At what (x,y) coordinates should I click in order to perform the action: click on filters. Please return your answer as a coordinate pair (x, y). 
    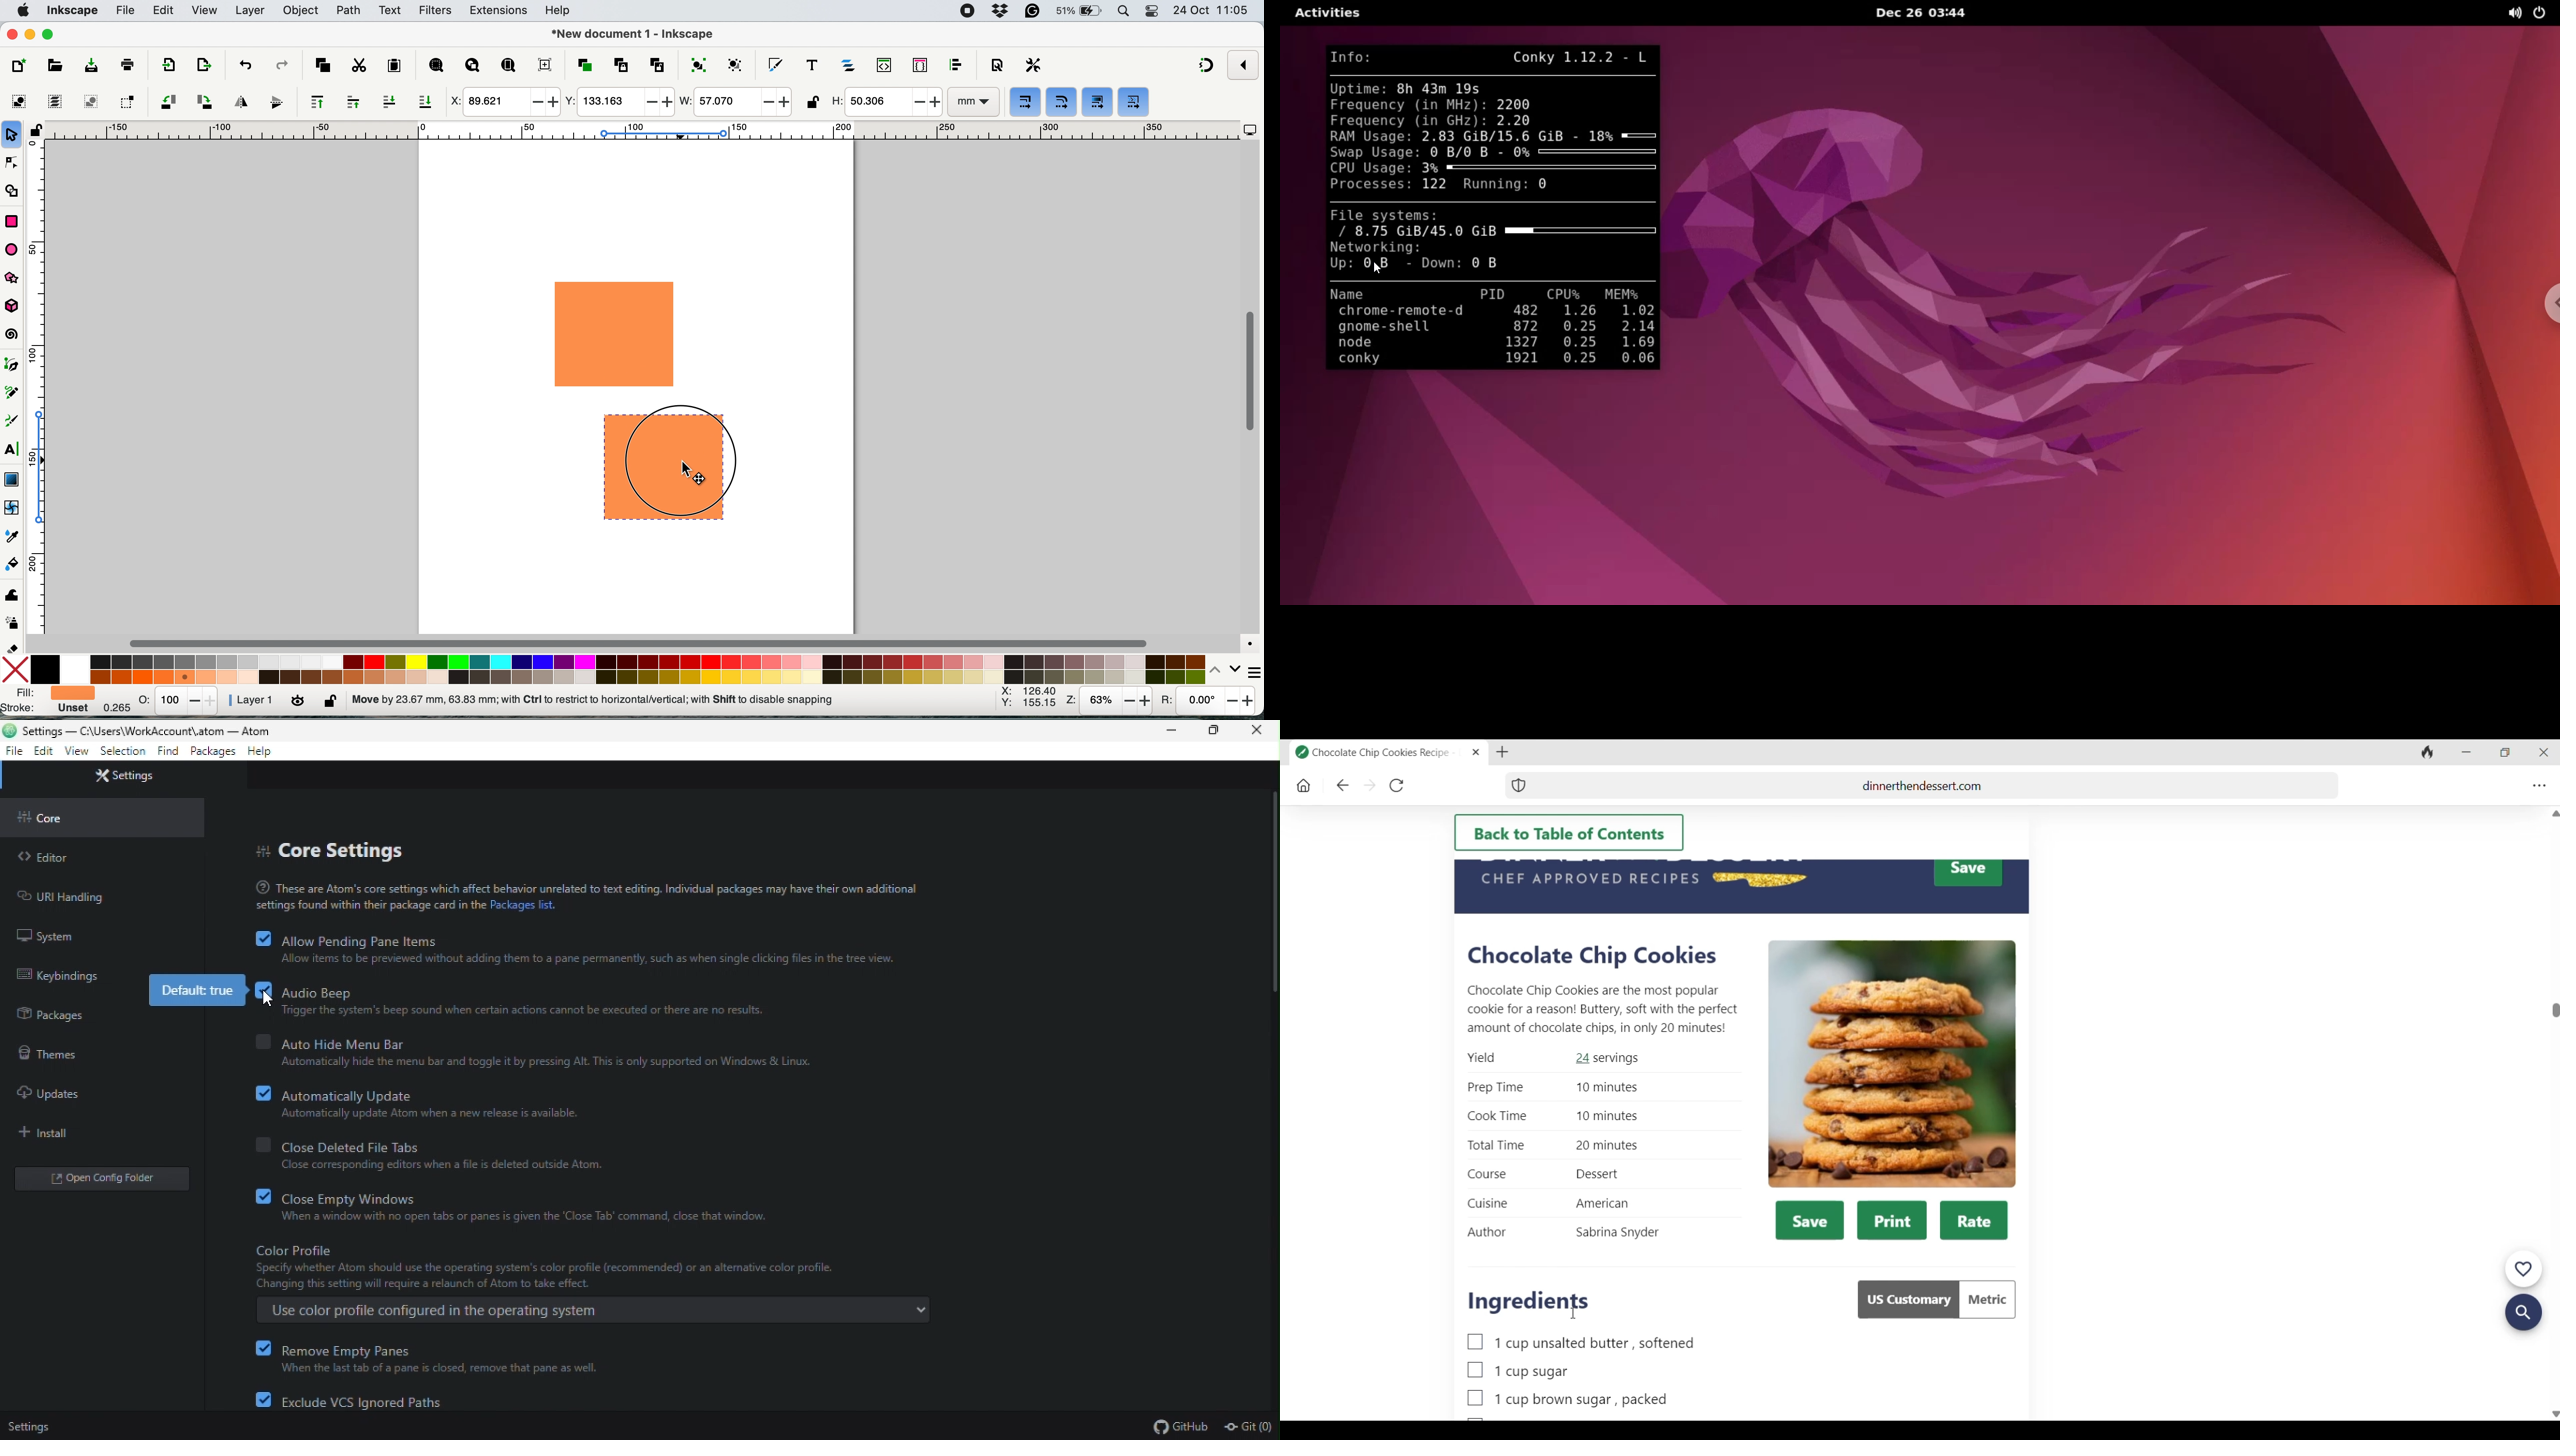
    Looking at the image, I should click on (436, 11).